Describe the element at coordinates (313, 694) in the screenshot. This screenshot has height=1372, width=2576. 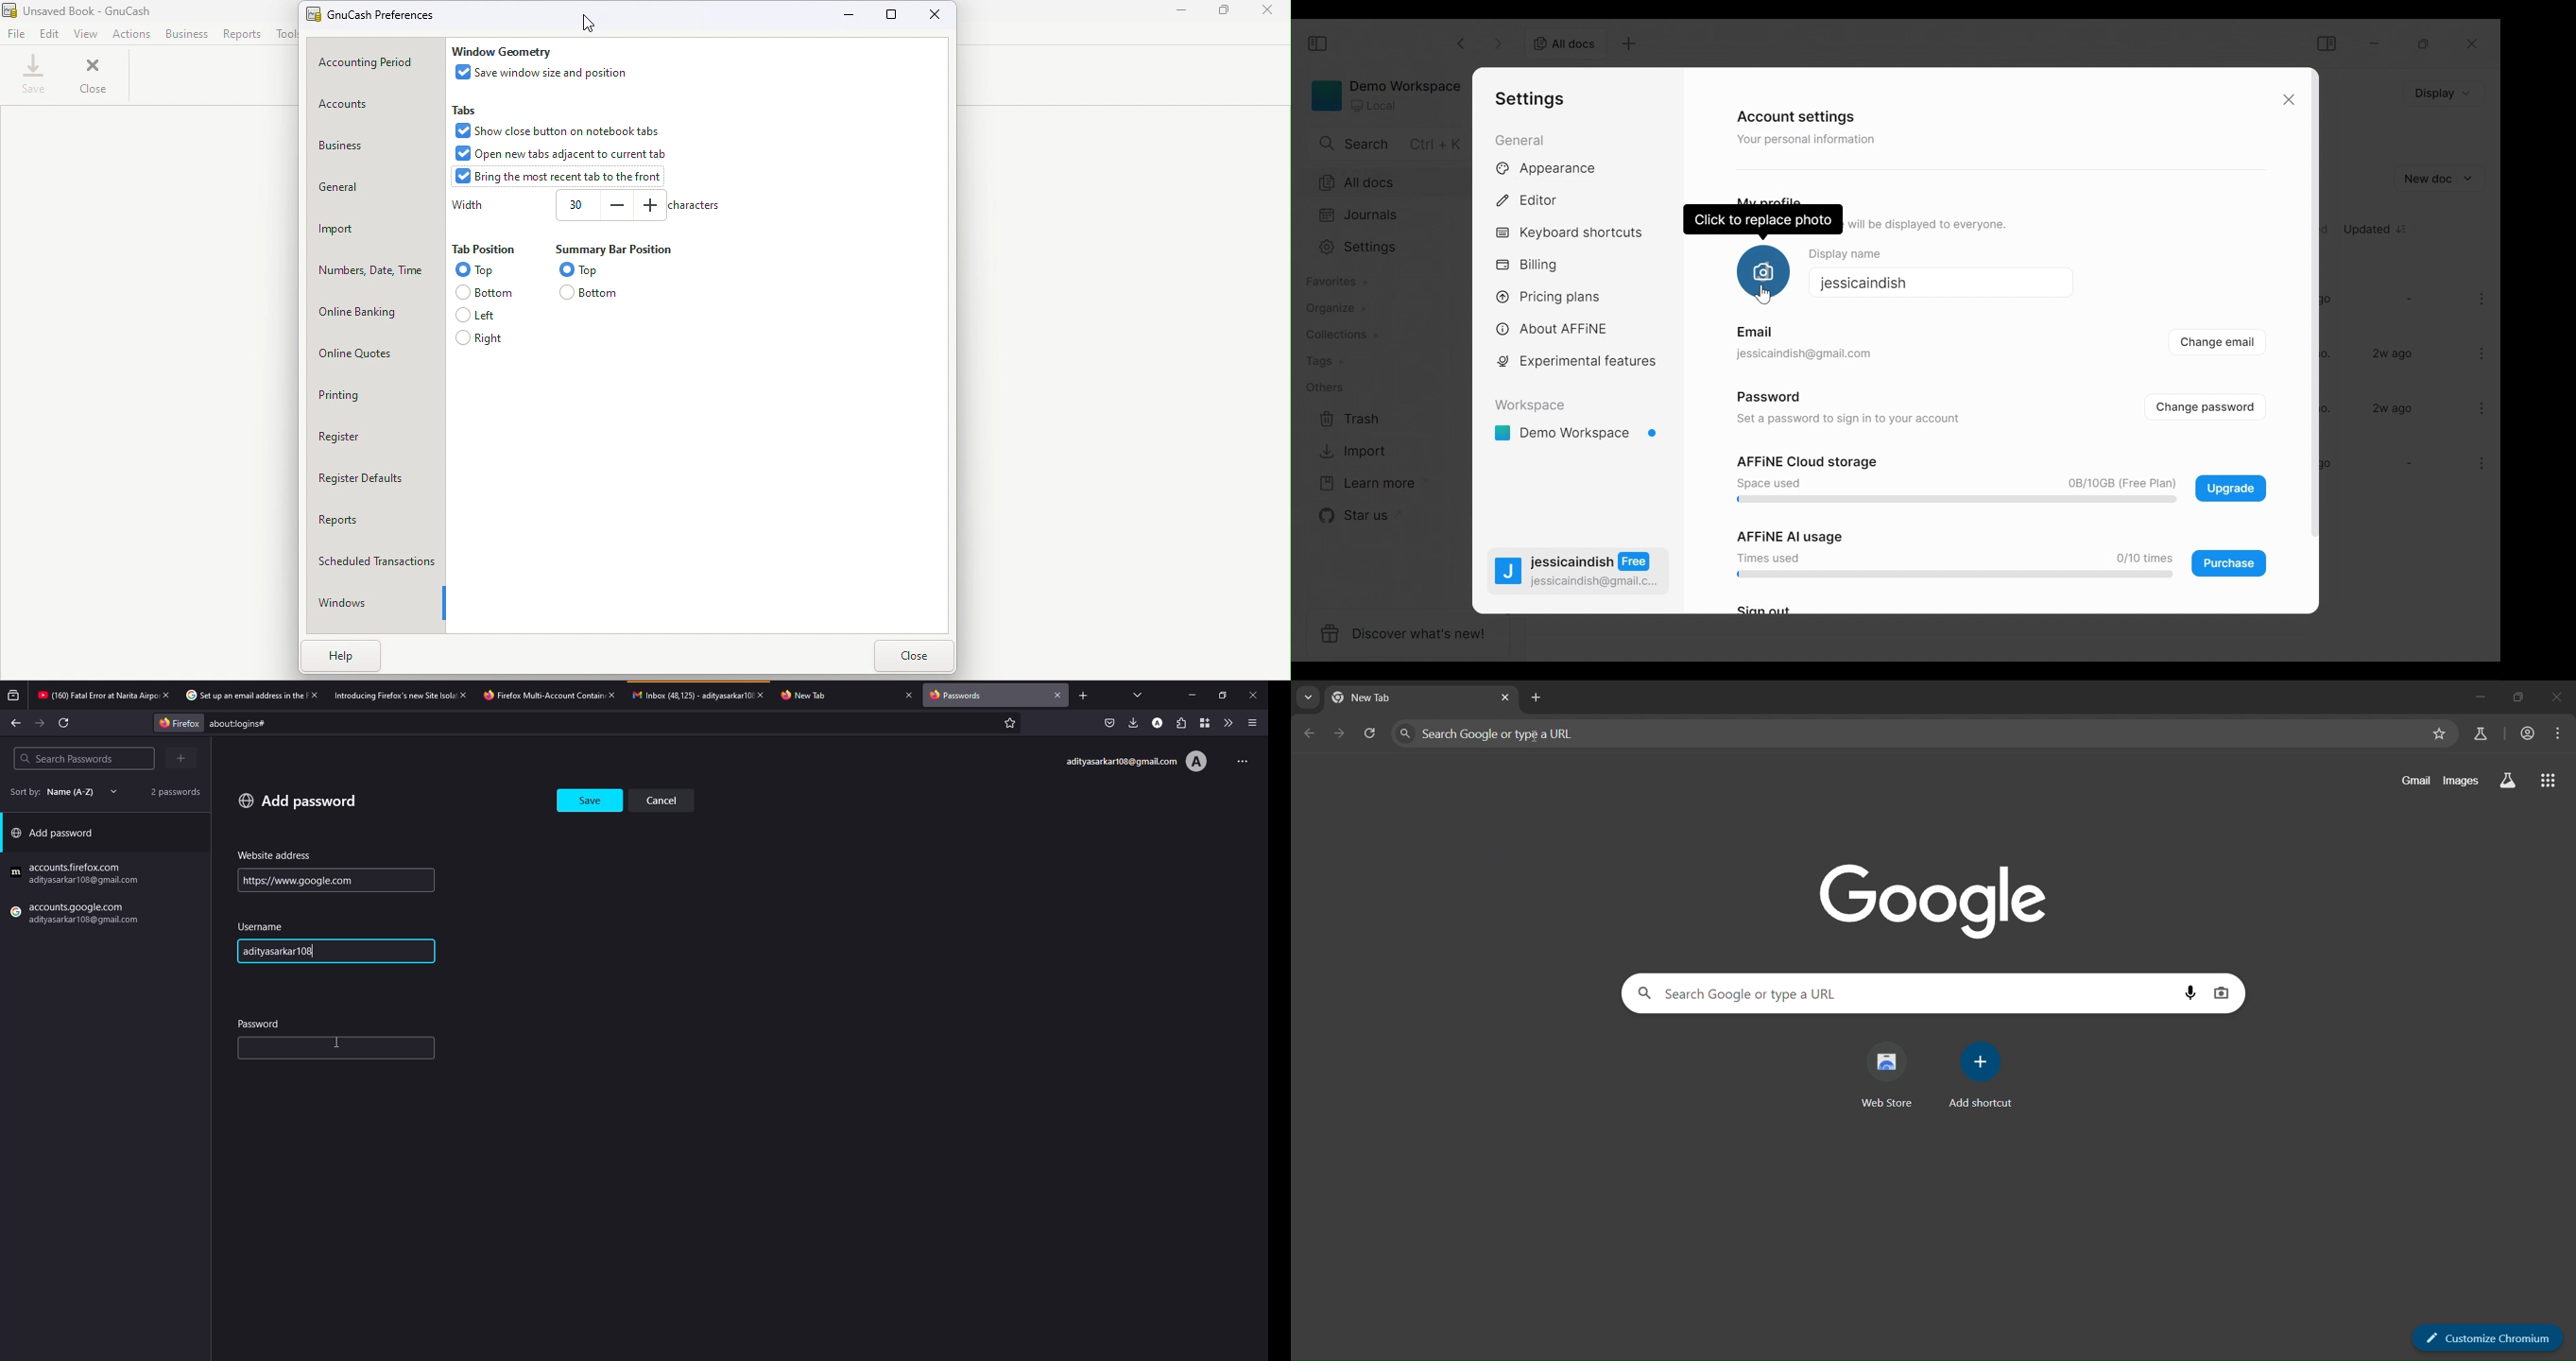
I see `close` at that location.